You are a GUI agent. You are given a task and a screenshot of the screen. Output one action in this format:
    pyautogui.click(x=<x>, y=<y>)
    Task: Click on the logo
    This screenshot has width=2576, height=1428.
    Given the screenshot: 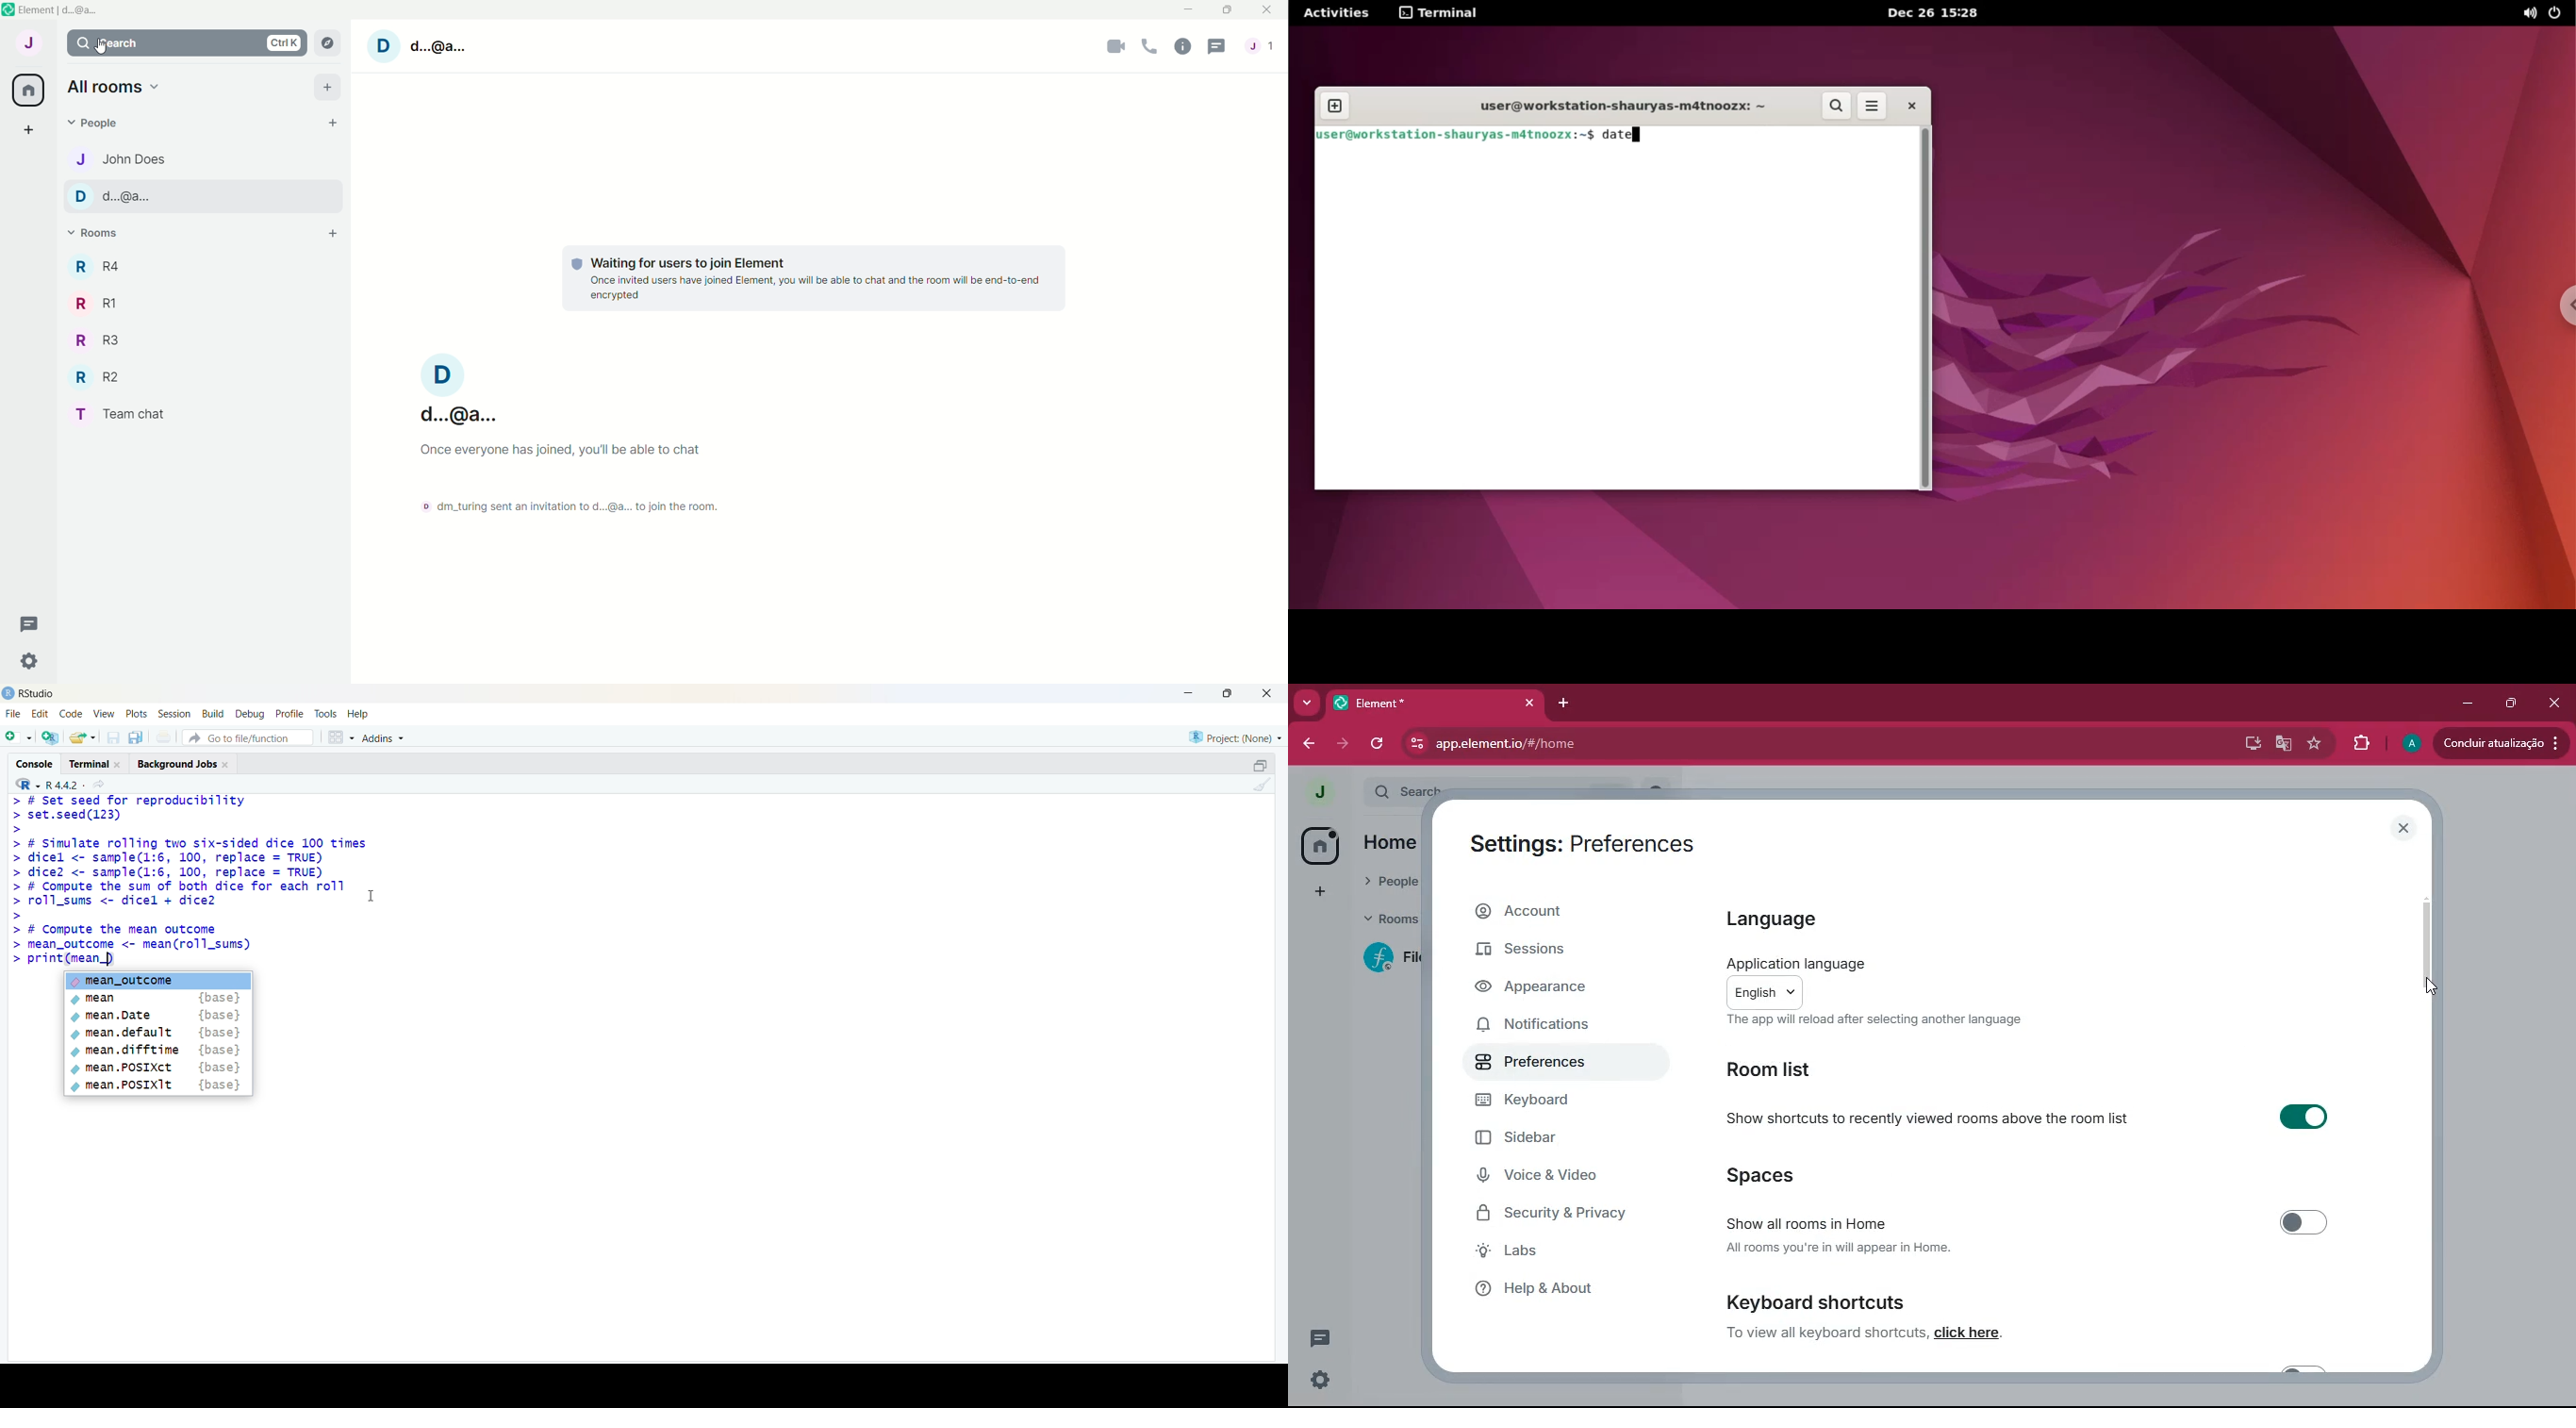 What is the action you would take?
    pyautogui.click(x=8, y=693)
    